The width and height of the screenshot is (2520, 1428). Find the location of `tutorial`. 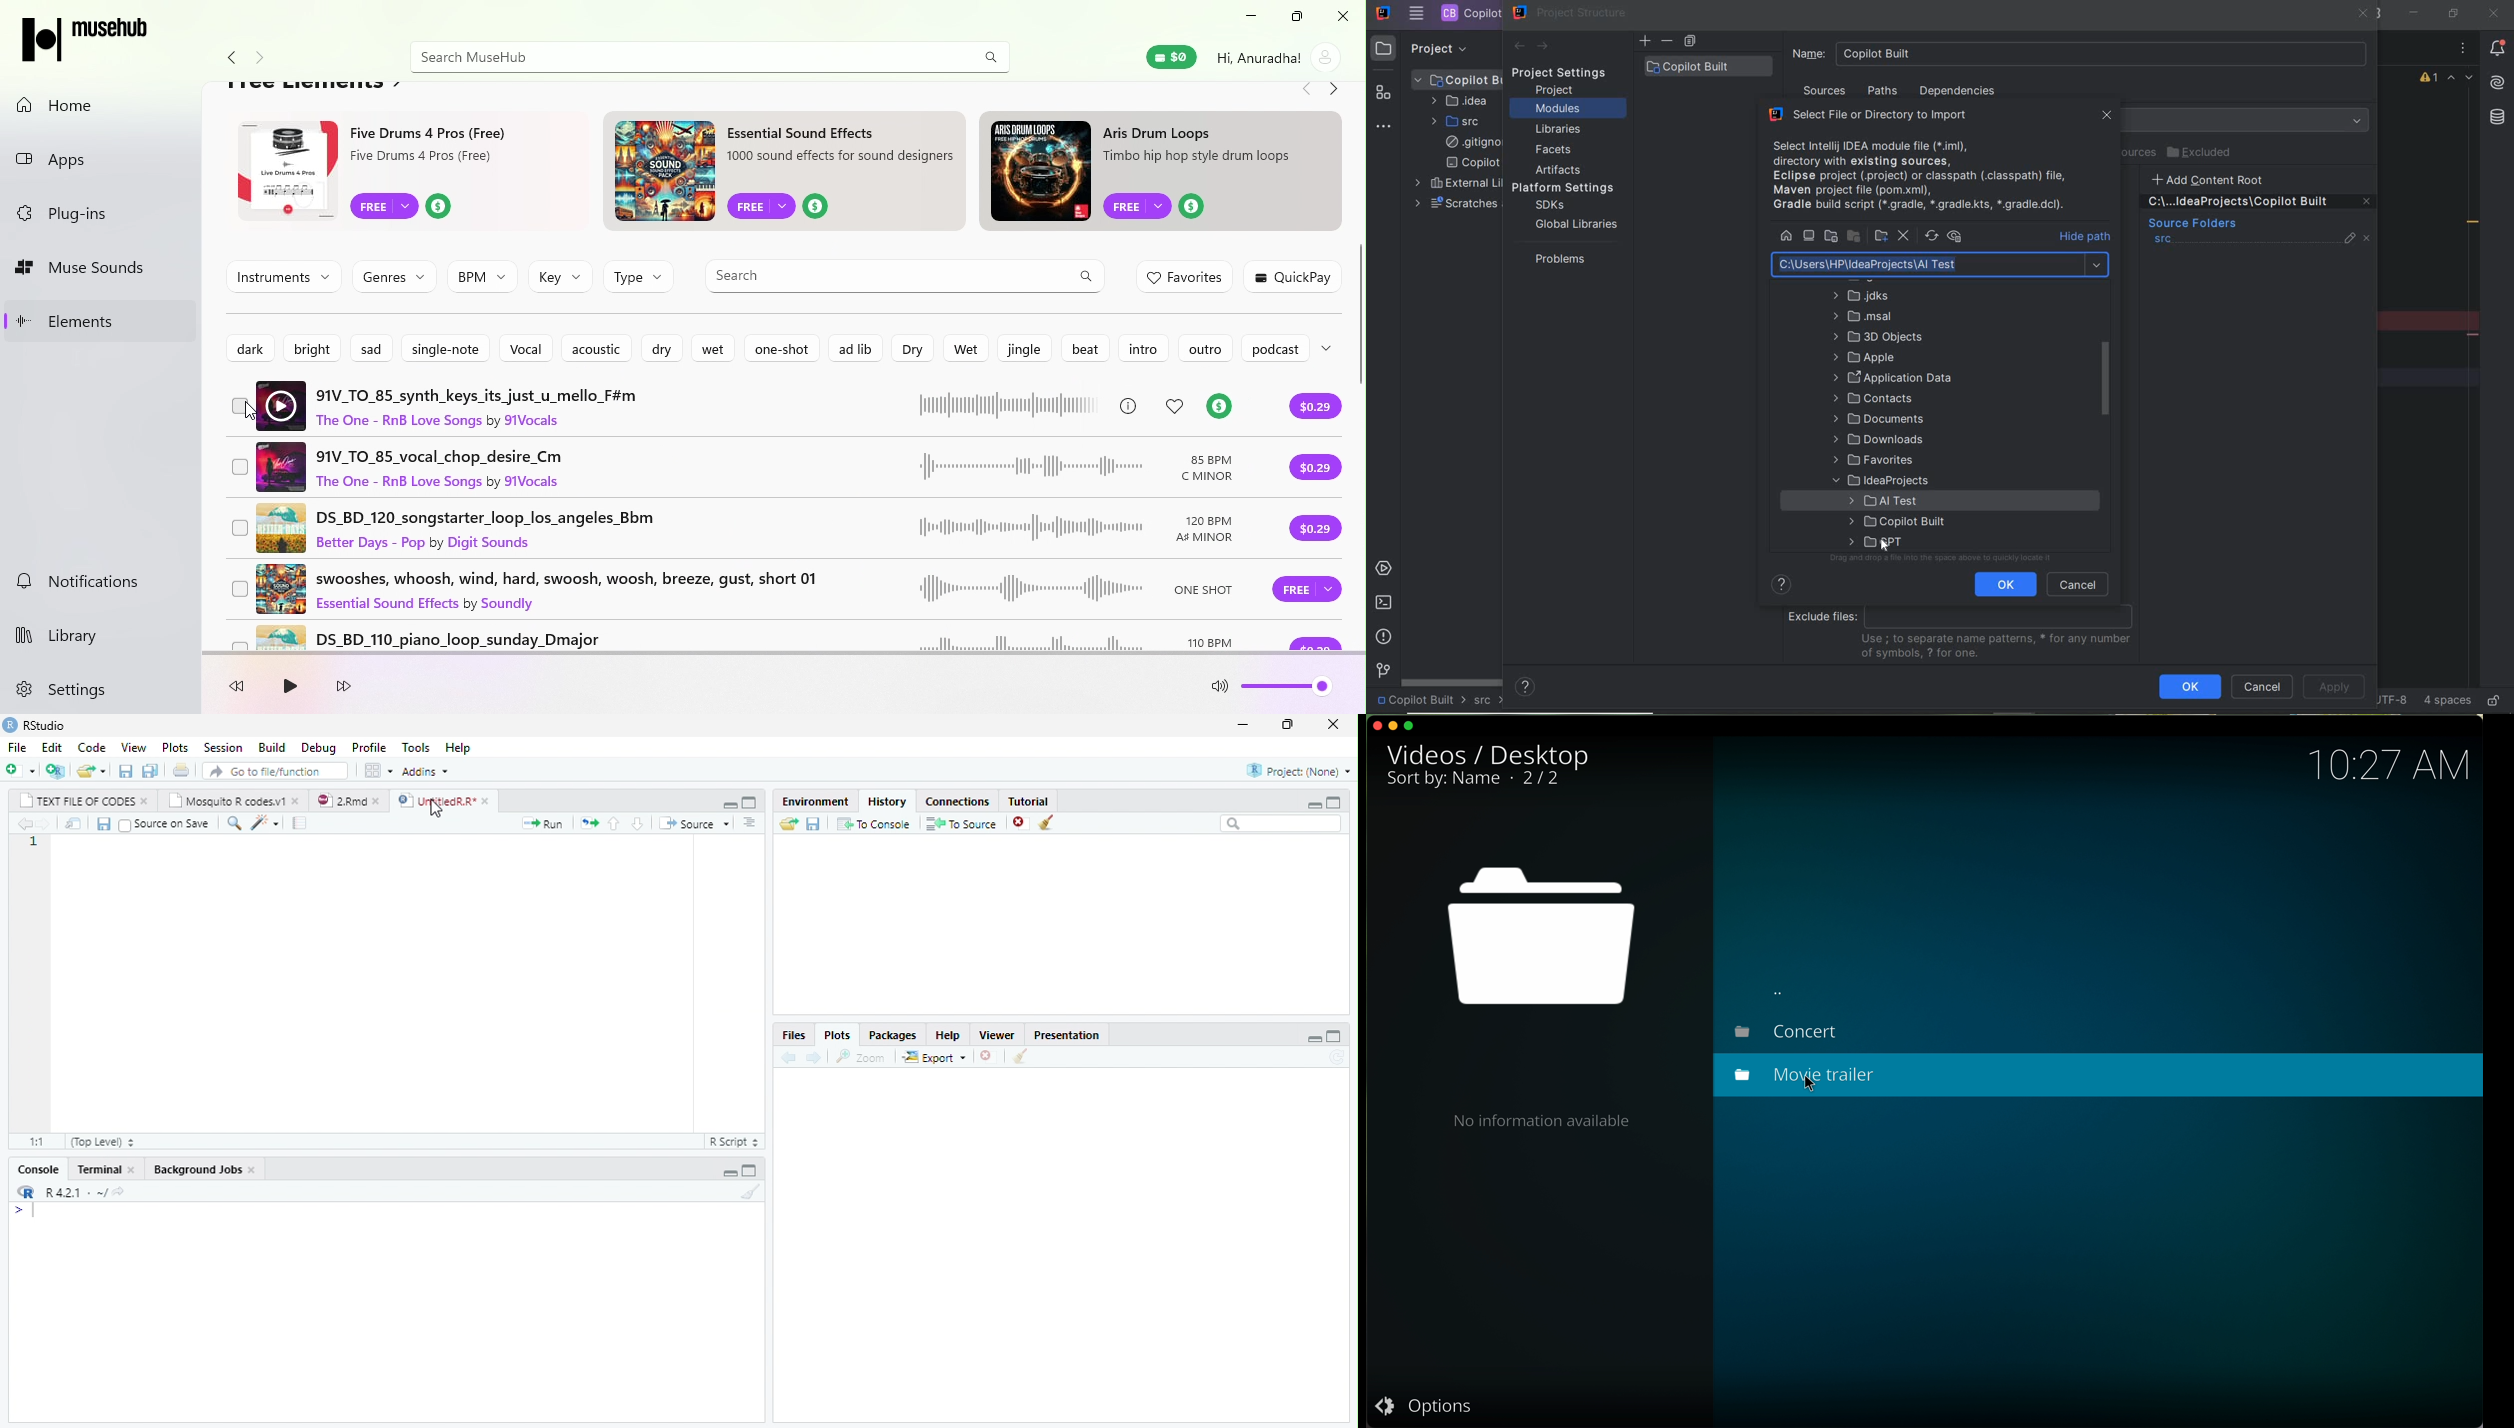

tutorial is located at coordinates (1039, 802).